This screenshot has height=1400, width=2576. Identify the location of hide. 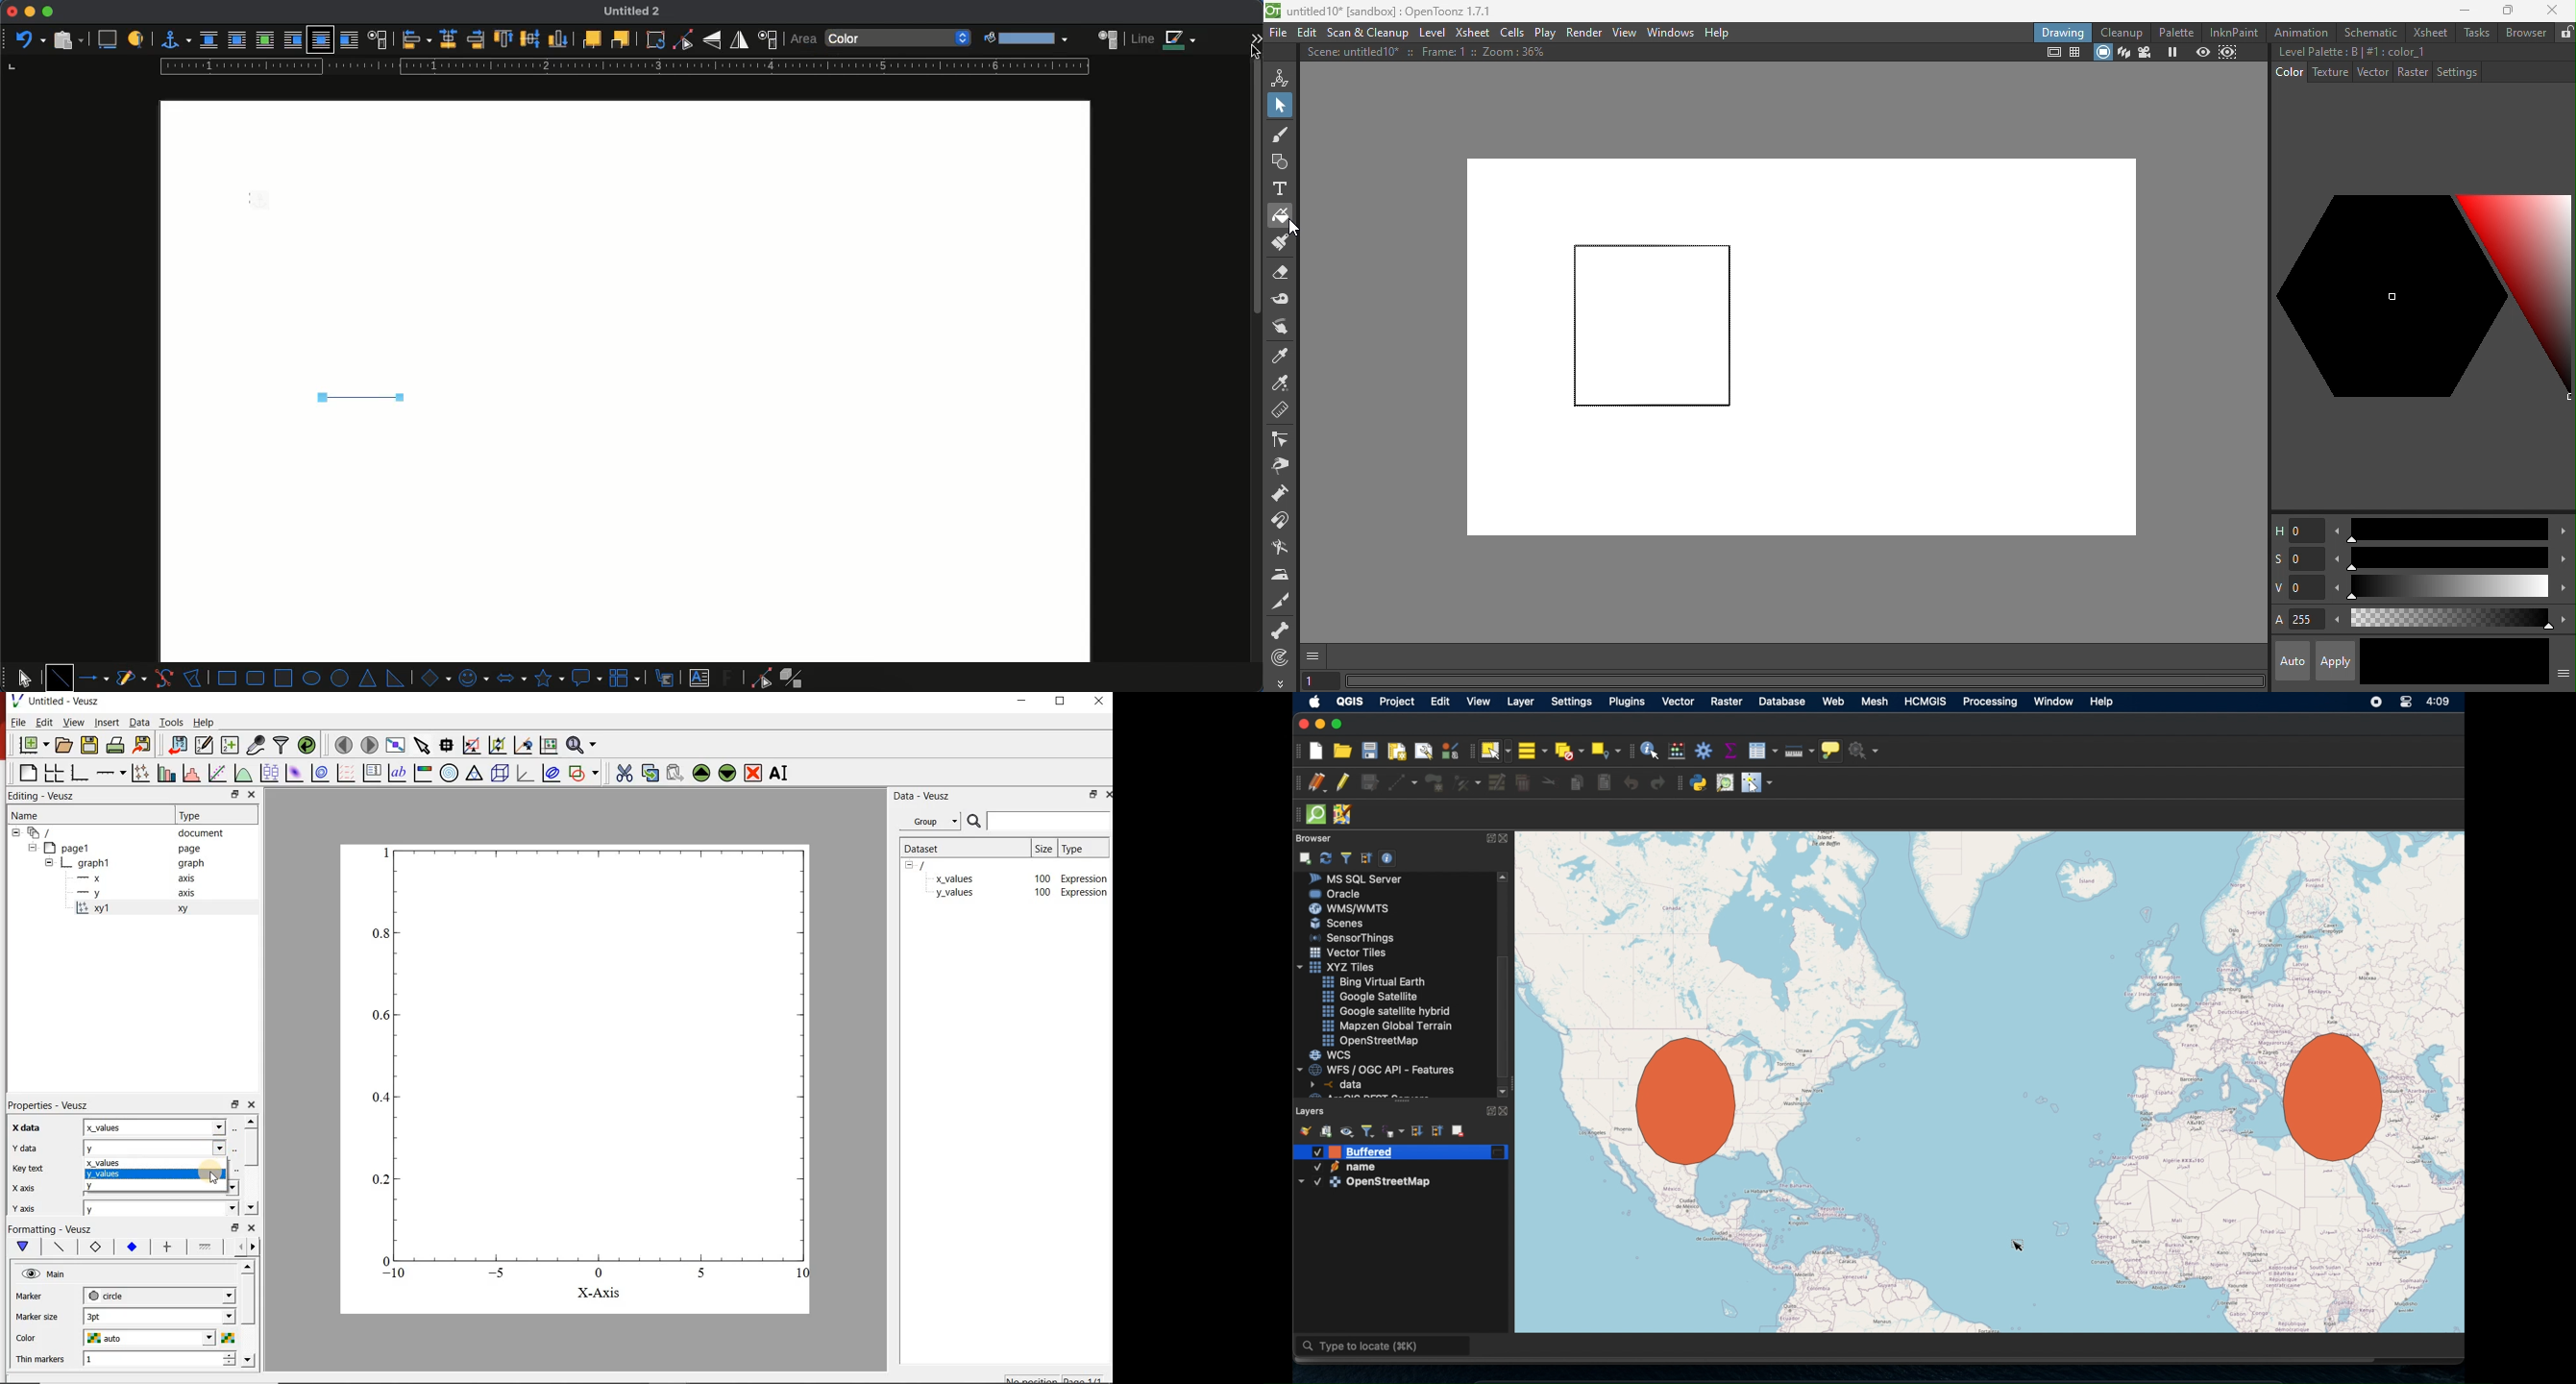
(49, 862).